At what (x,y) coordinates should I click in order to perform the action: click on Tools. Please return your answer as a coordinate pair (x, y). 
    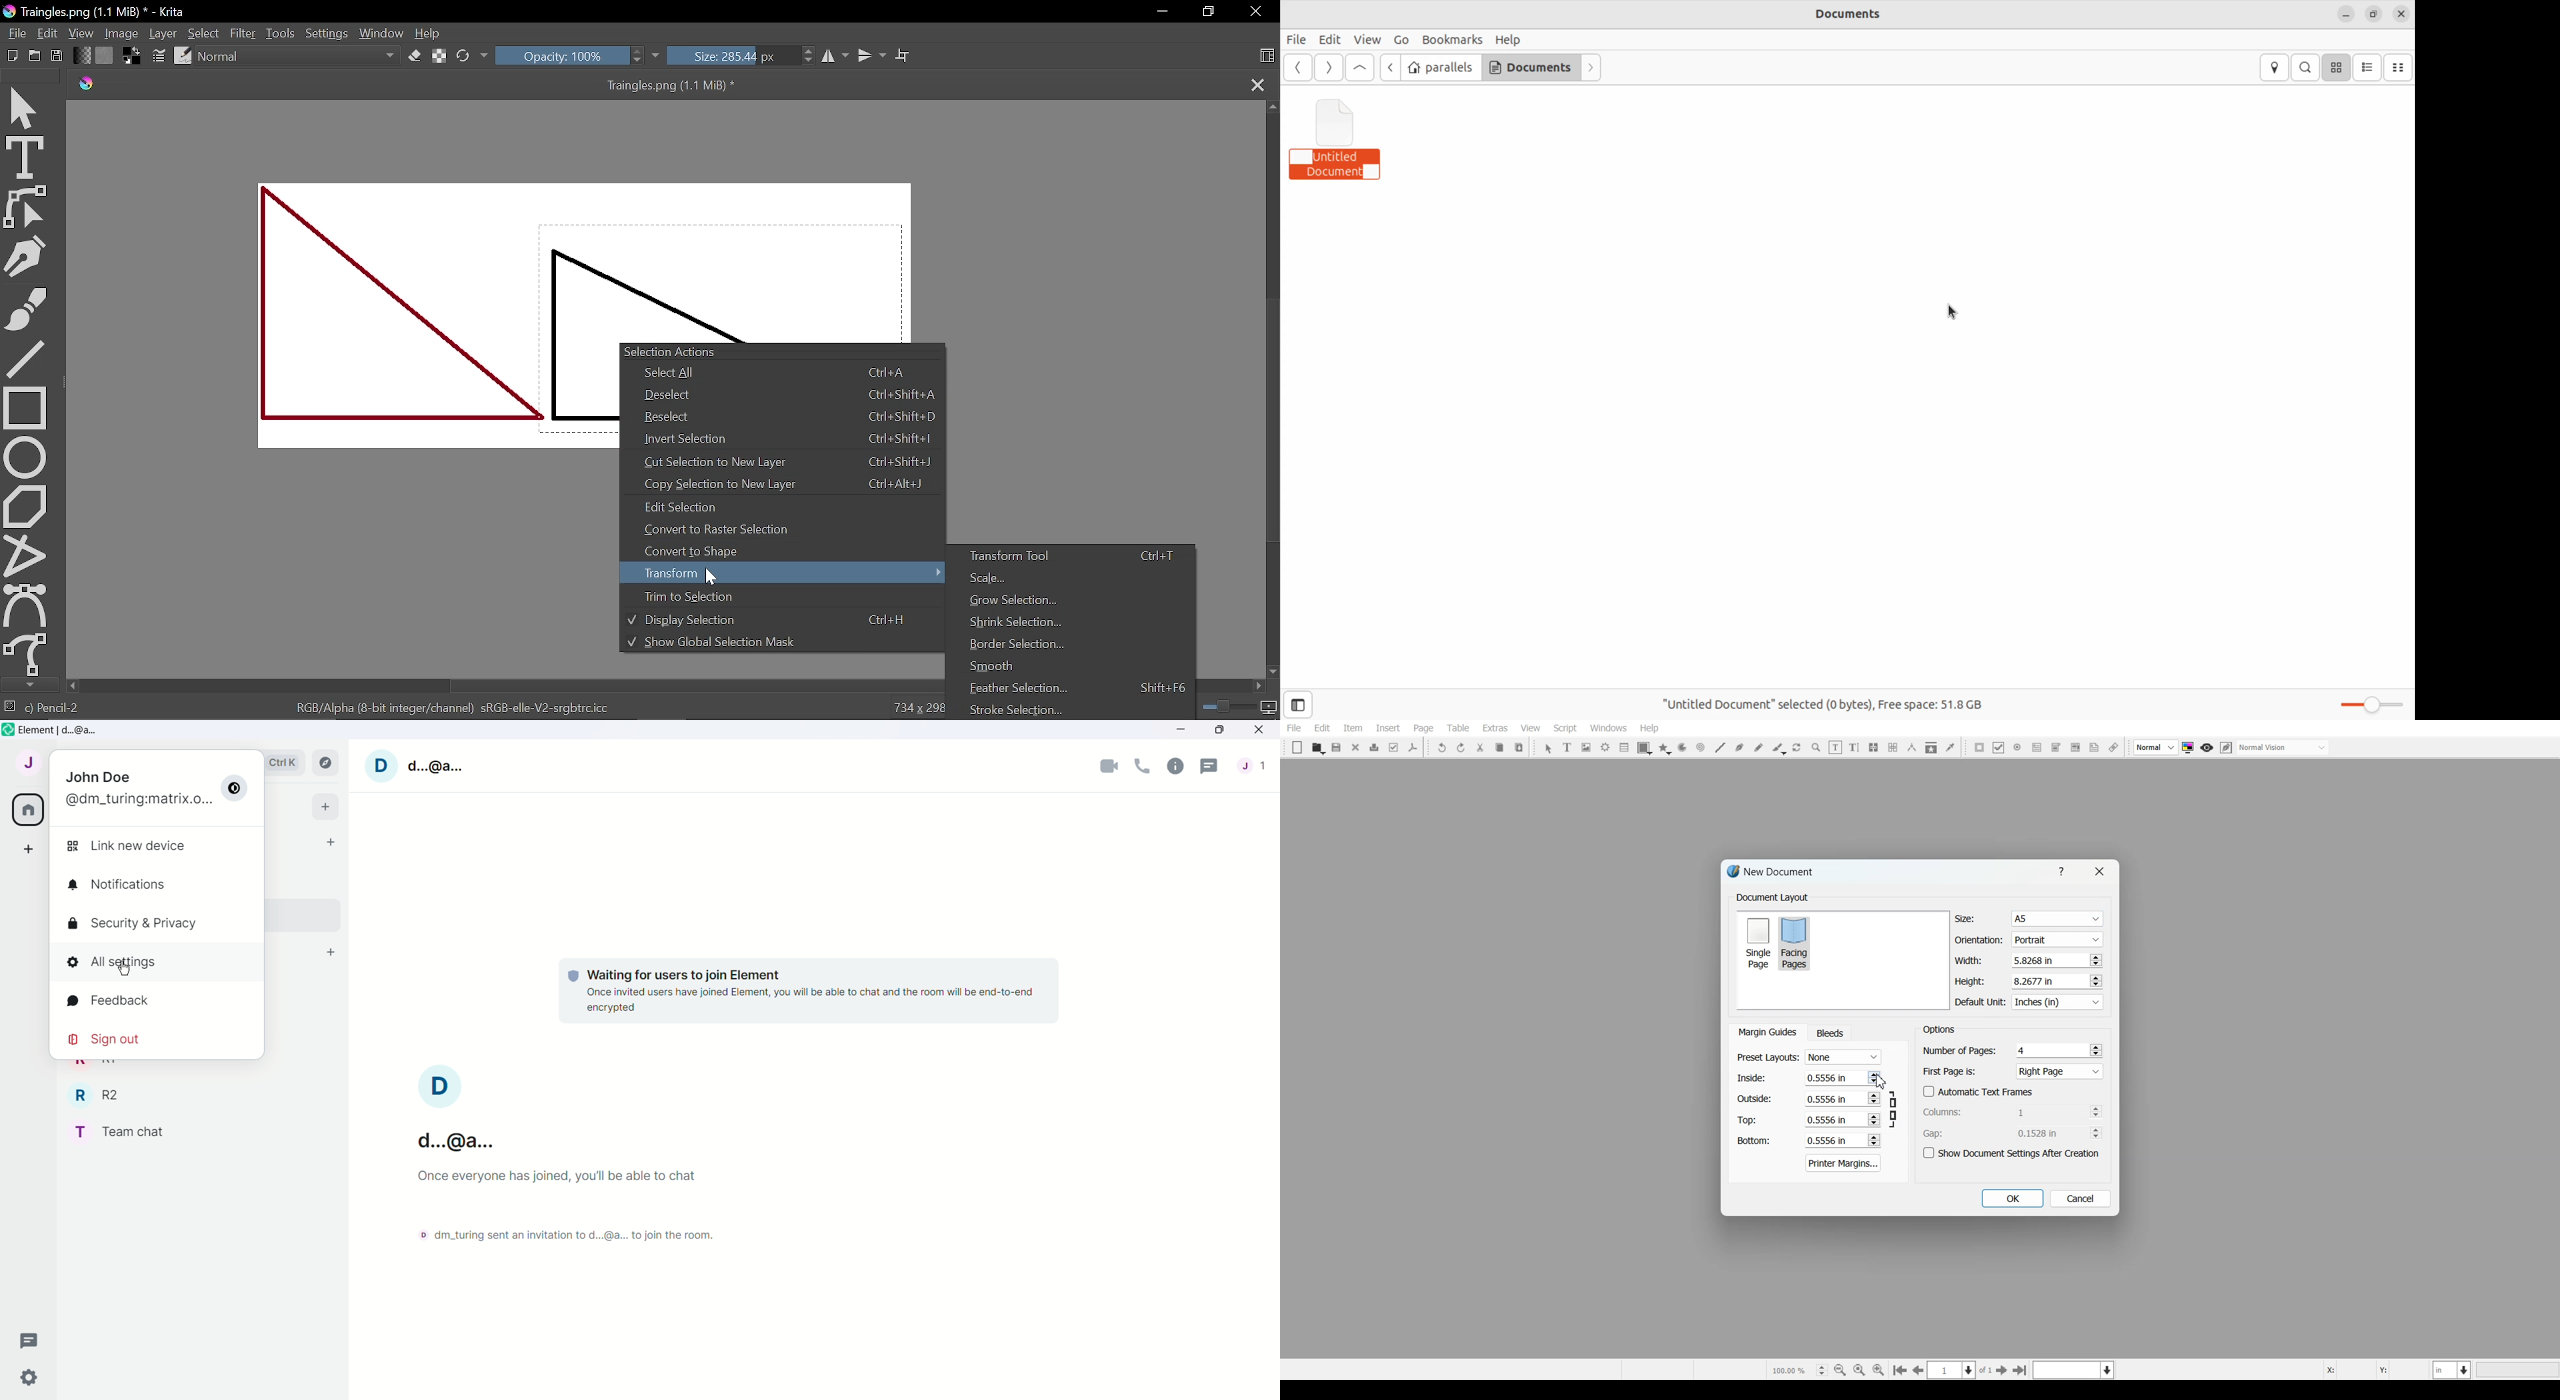
    Looking at the image, I should click on (280, 33).